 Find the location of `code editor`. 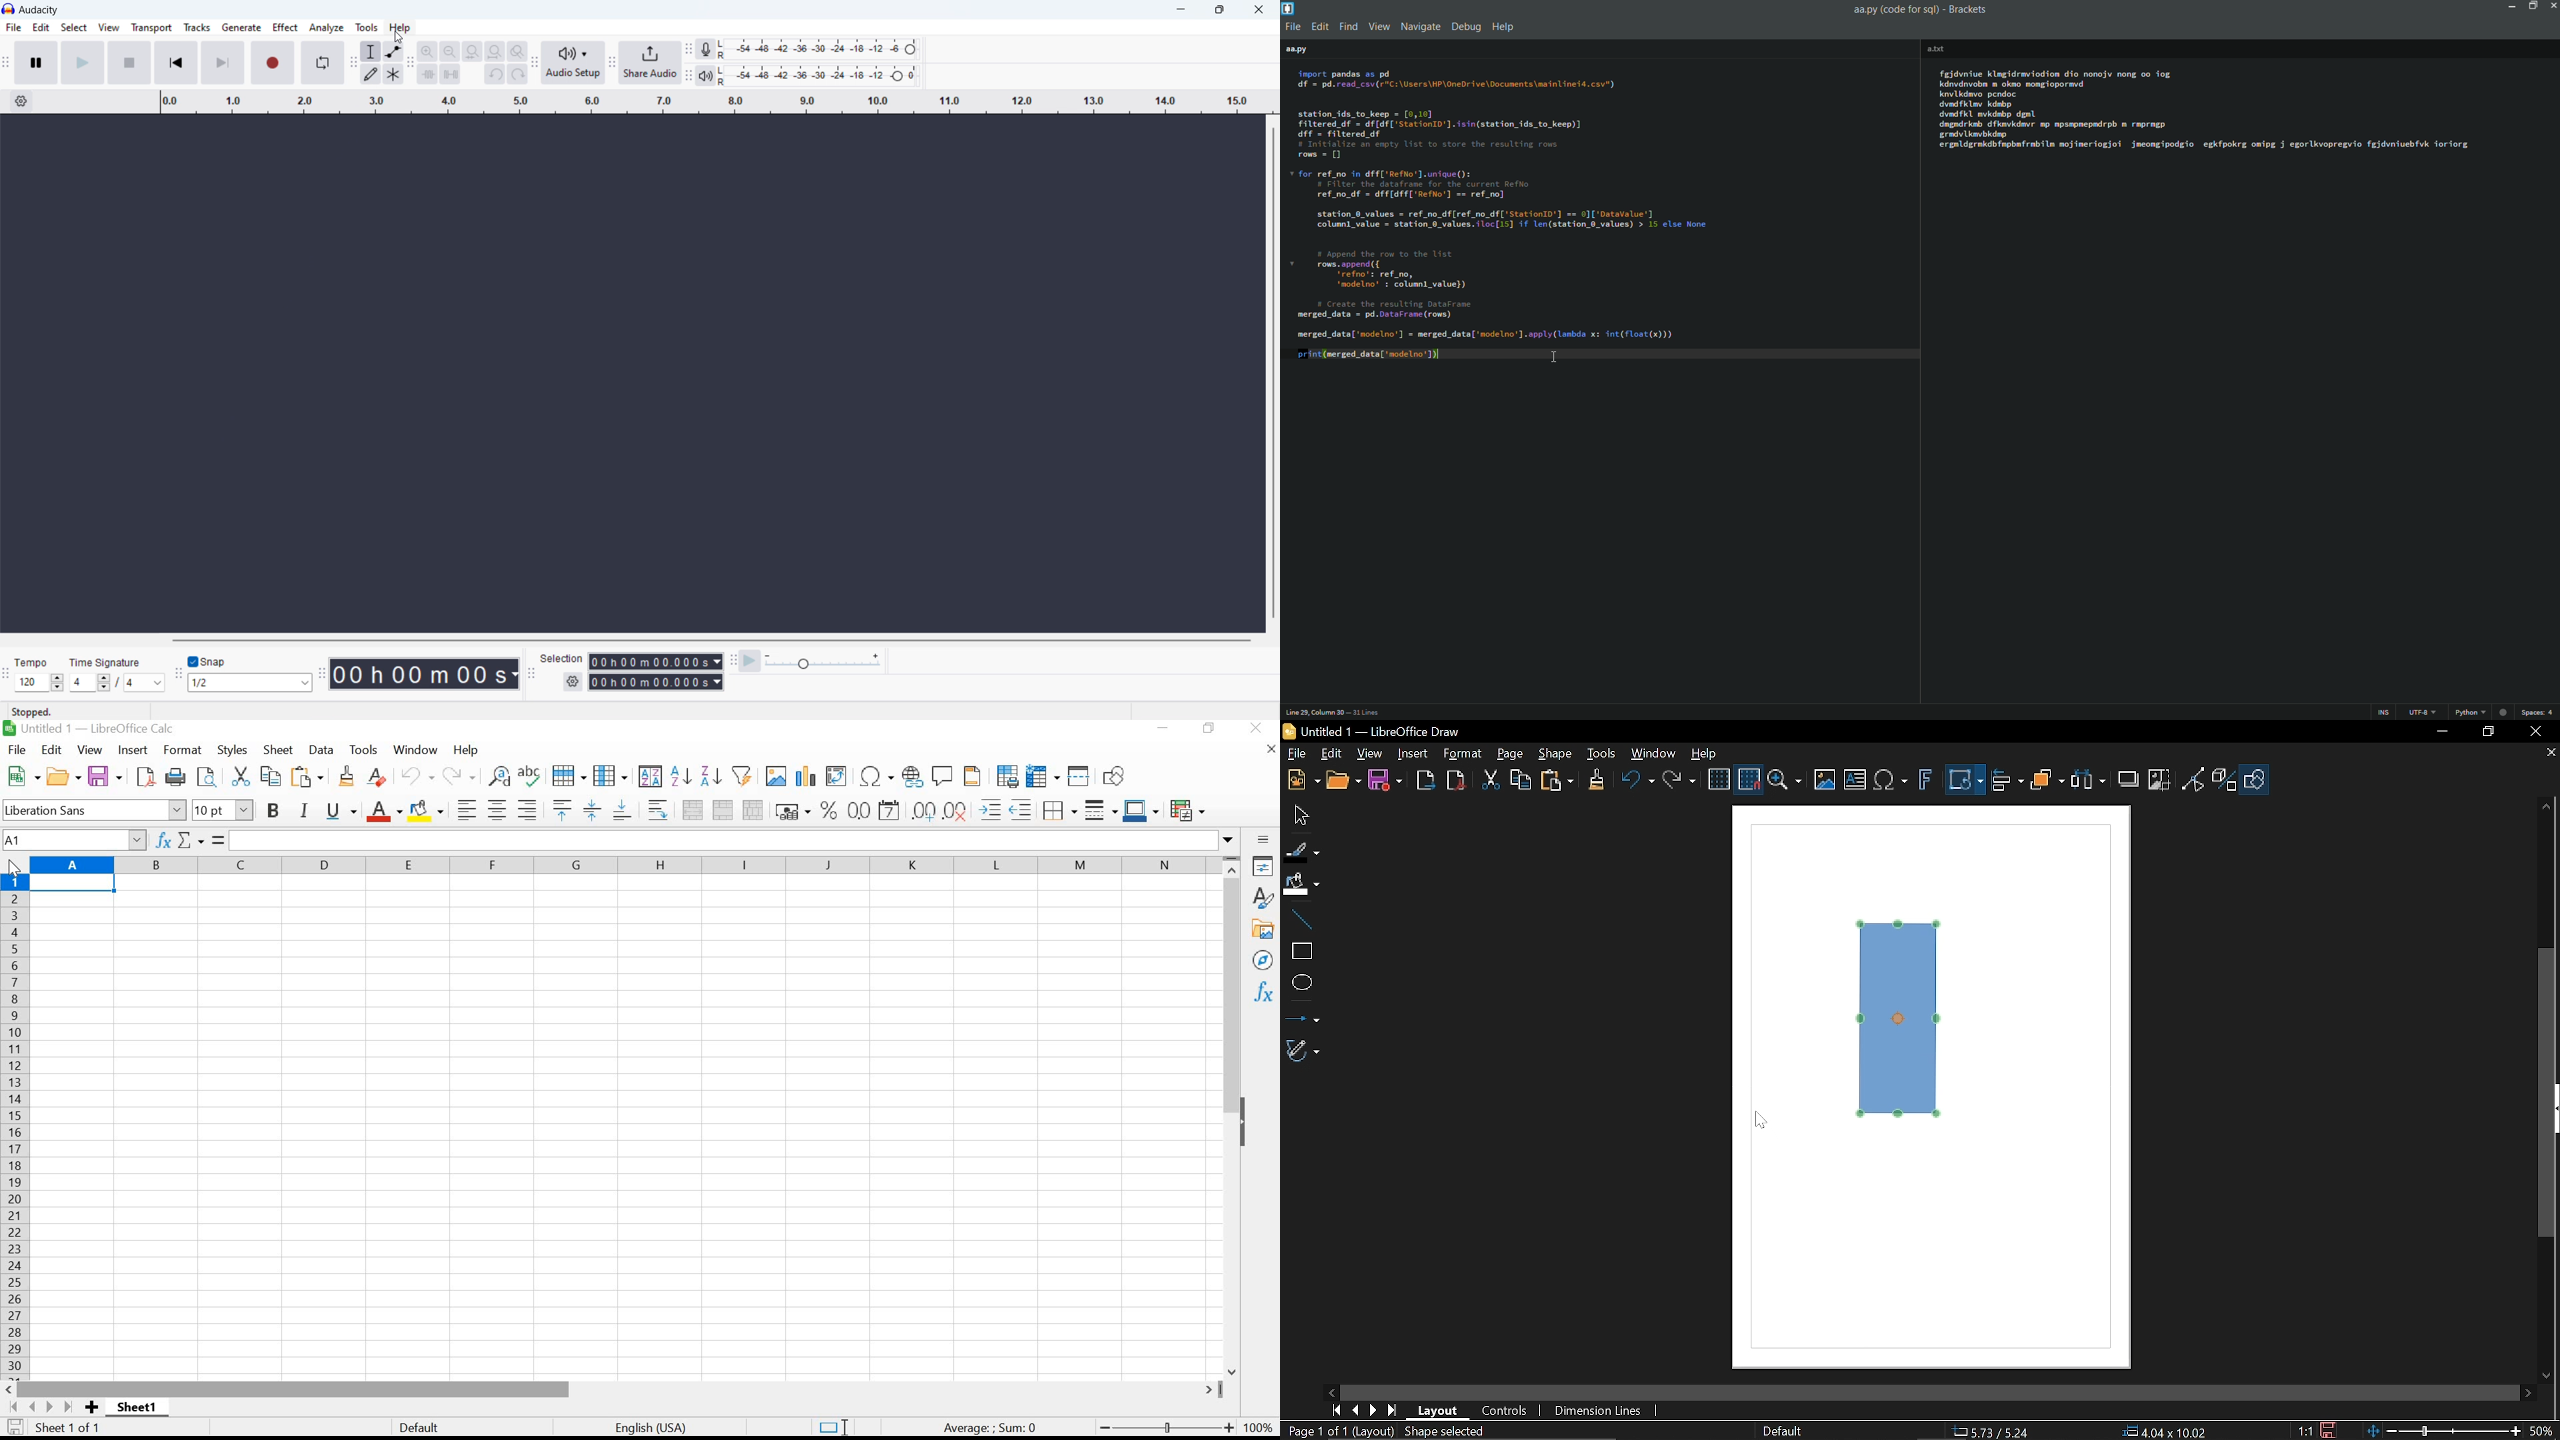

code editor is located at coordinates (1512, 226).